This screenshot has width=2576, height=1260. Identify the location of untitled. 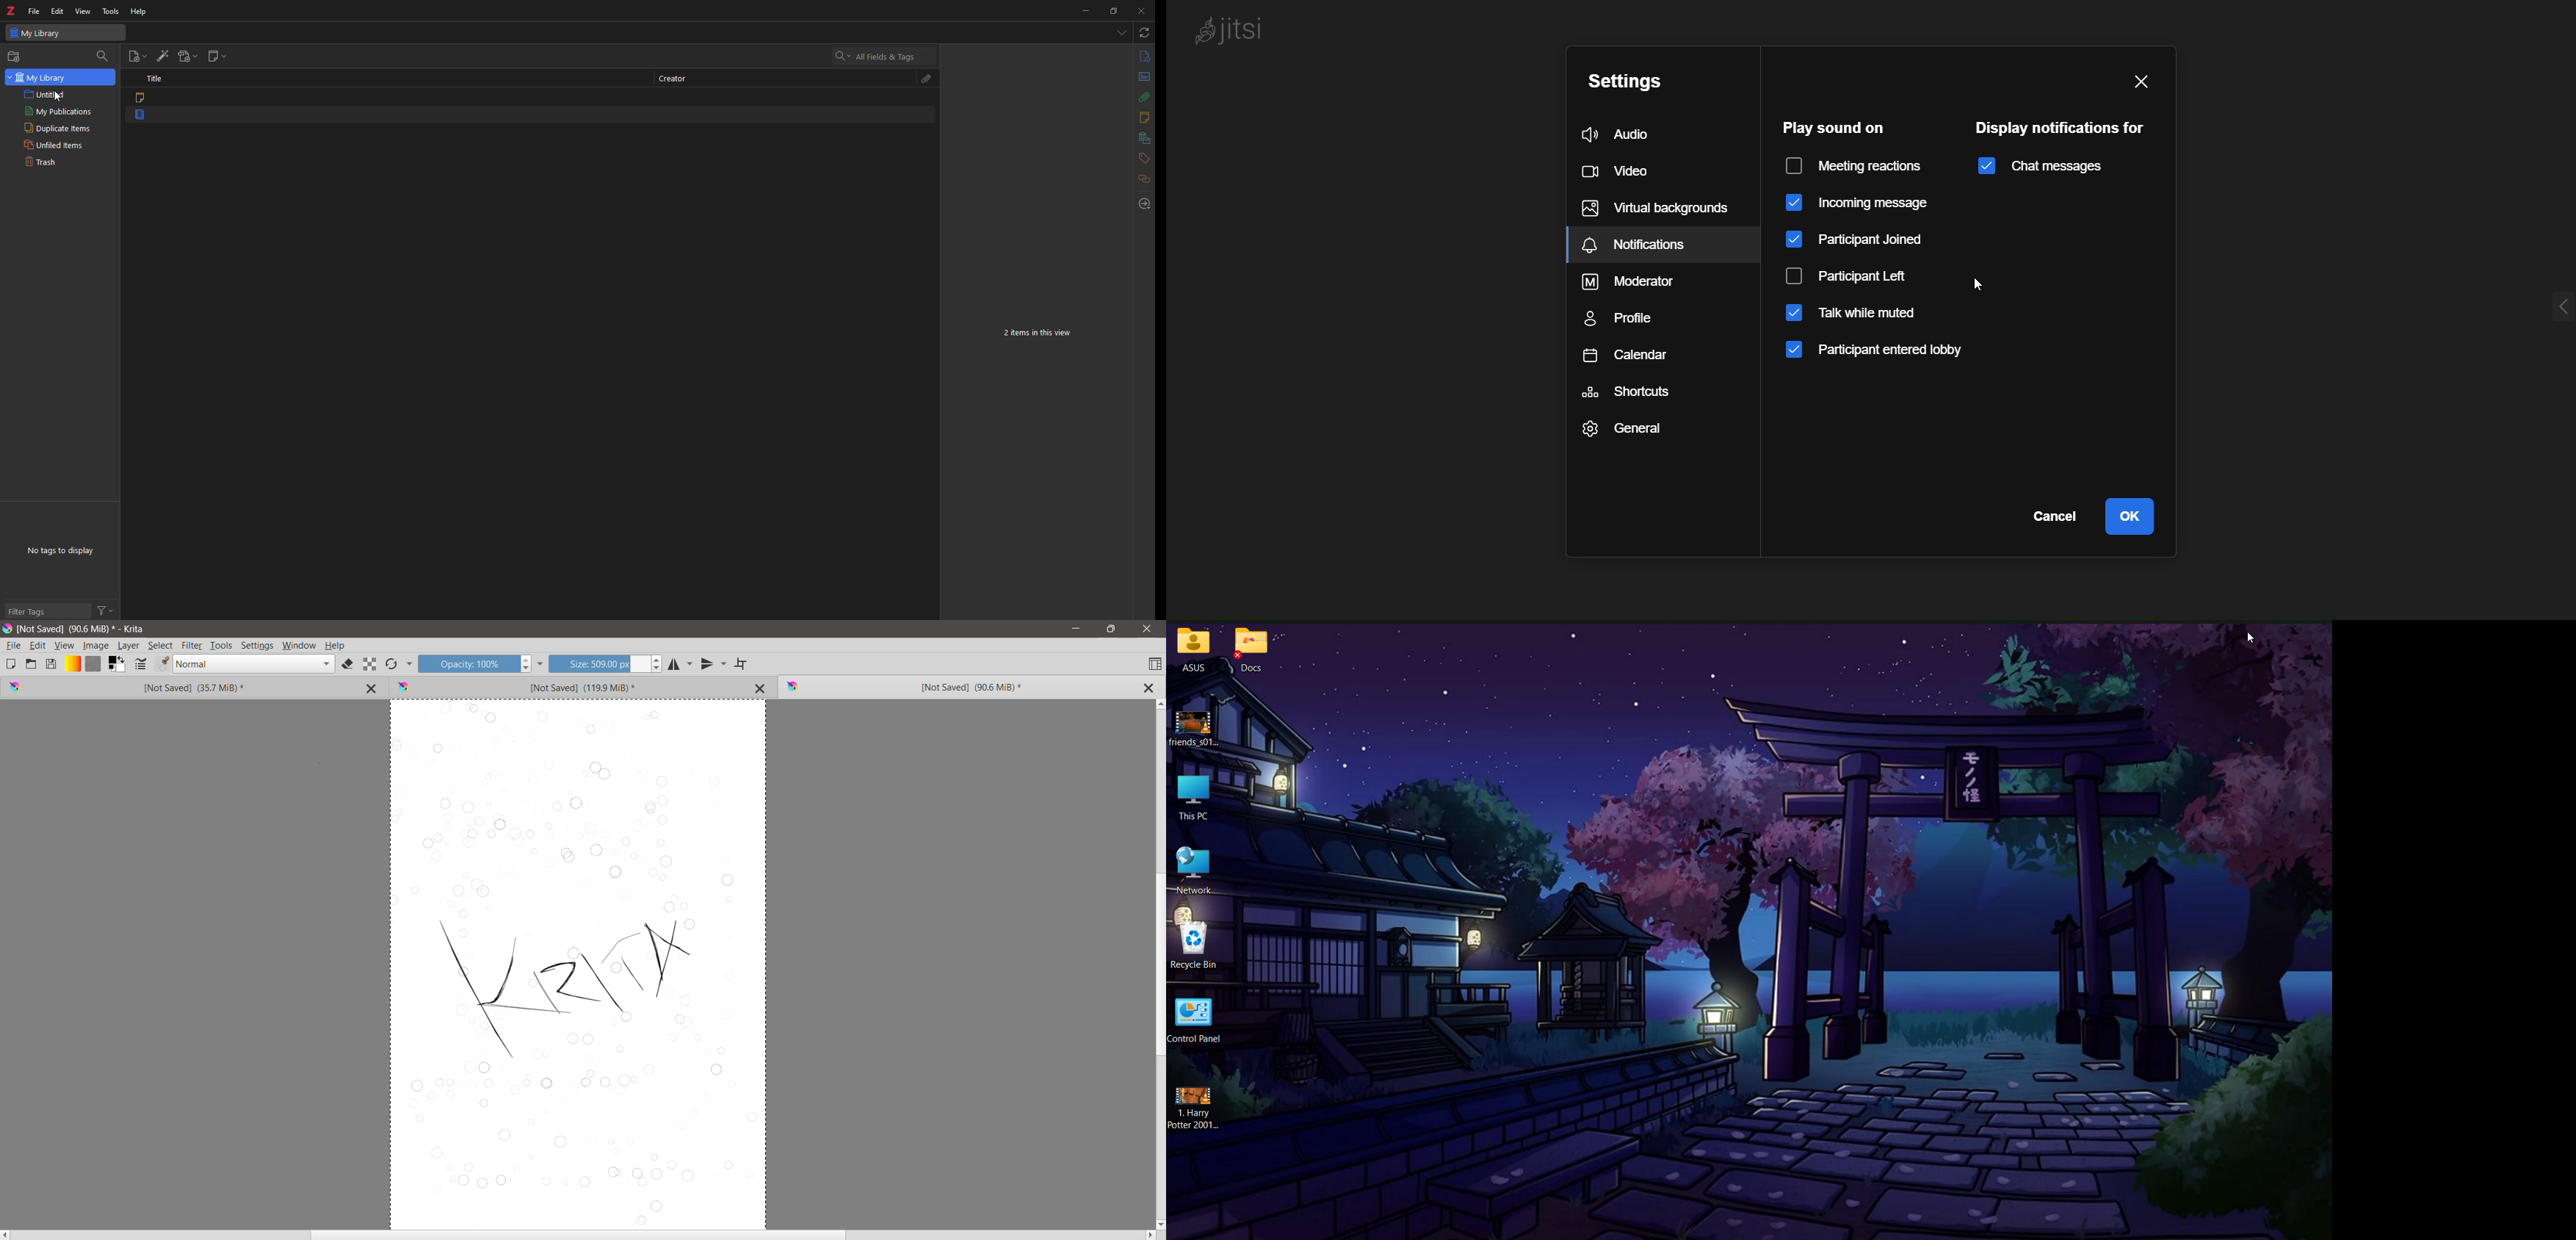
(47, 95).